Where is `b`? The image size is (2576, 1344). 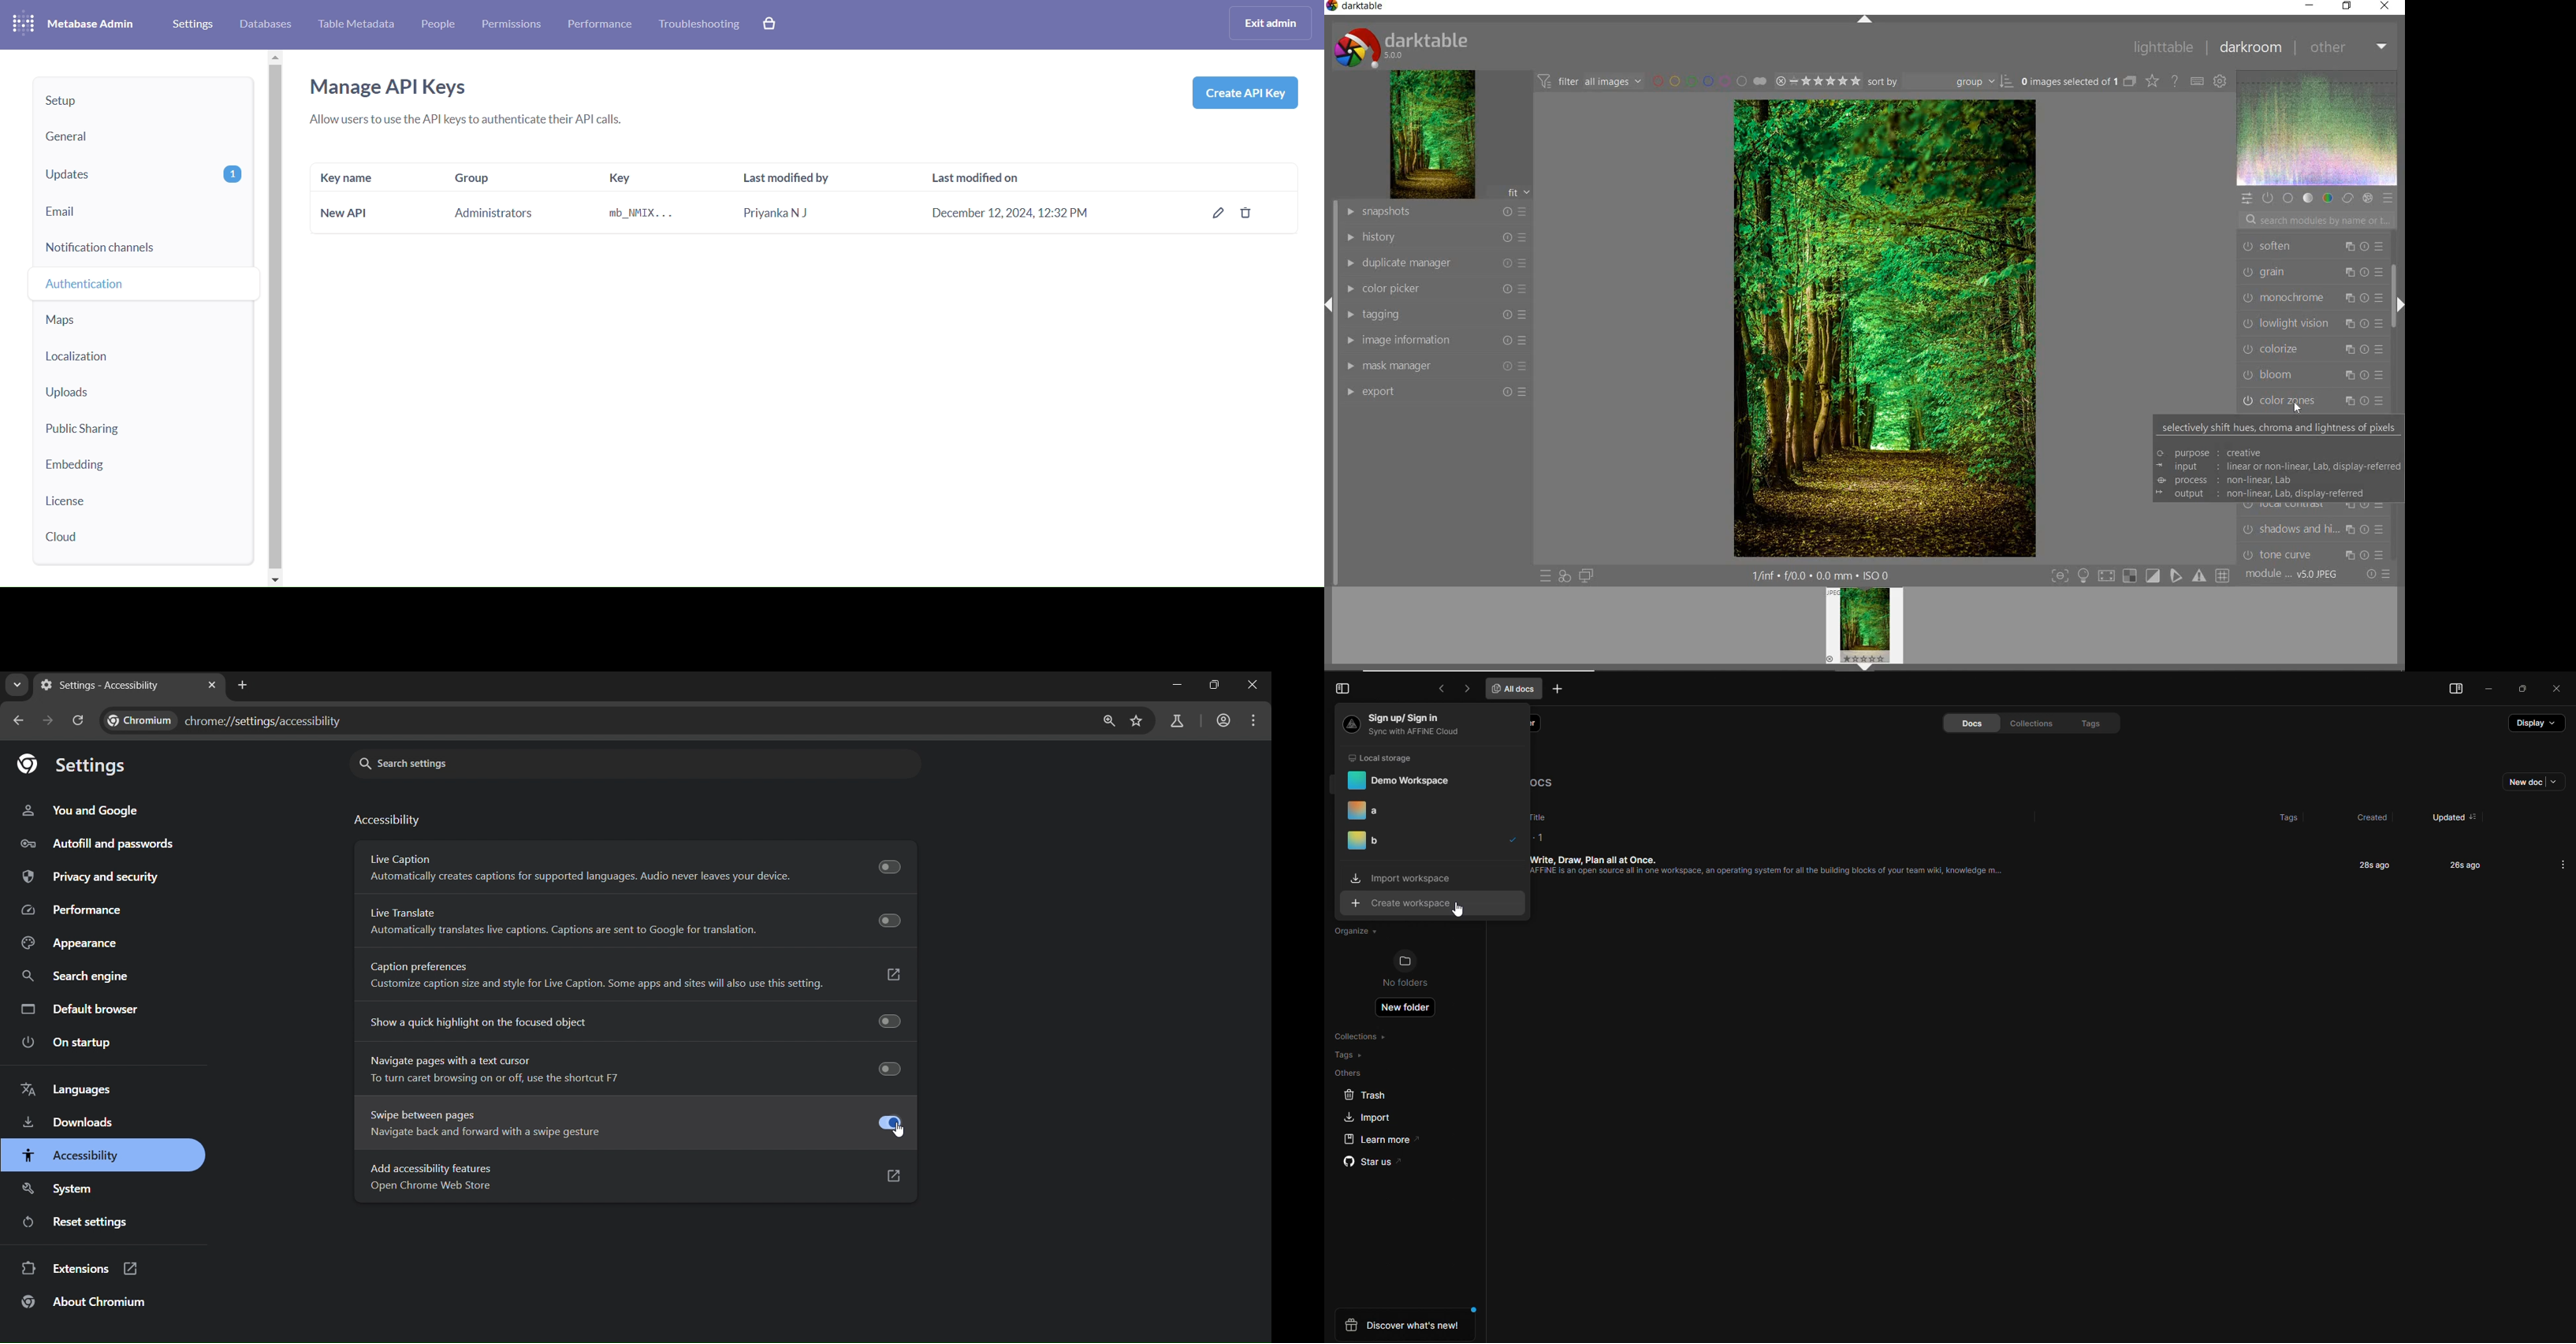
b is located at coordinates (1369, 844).